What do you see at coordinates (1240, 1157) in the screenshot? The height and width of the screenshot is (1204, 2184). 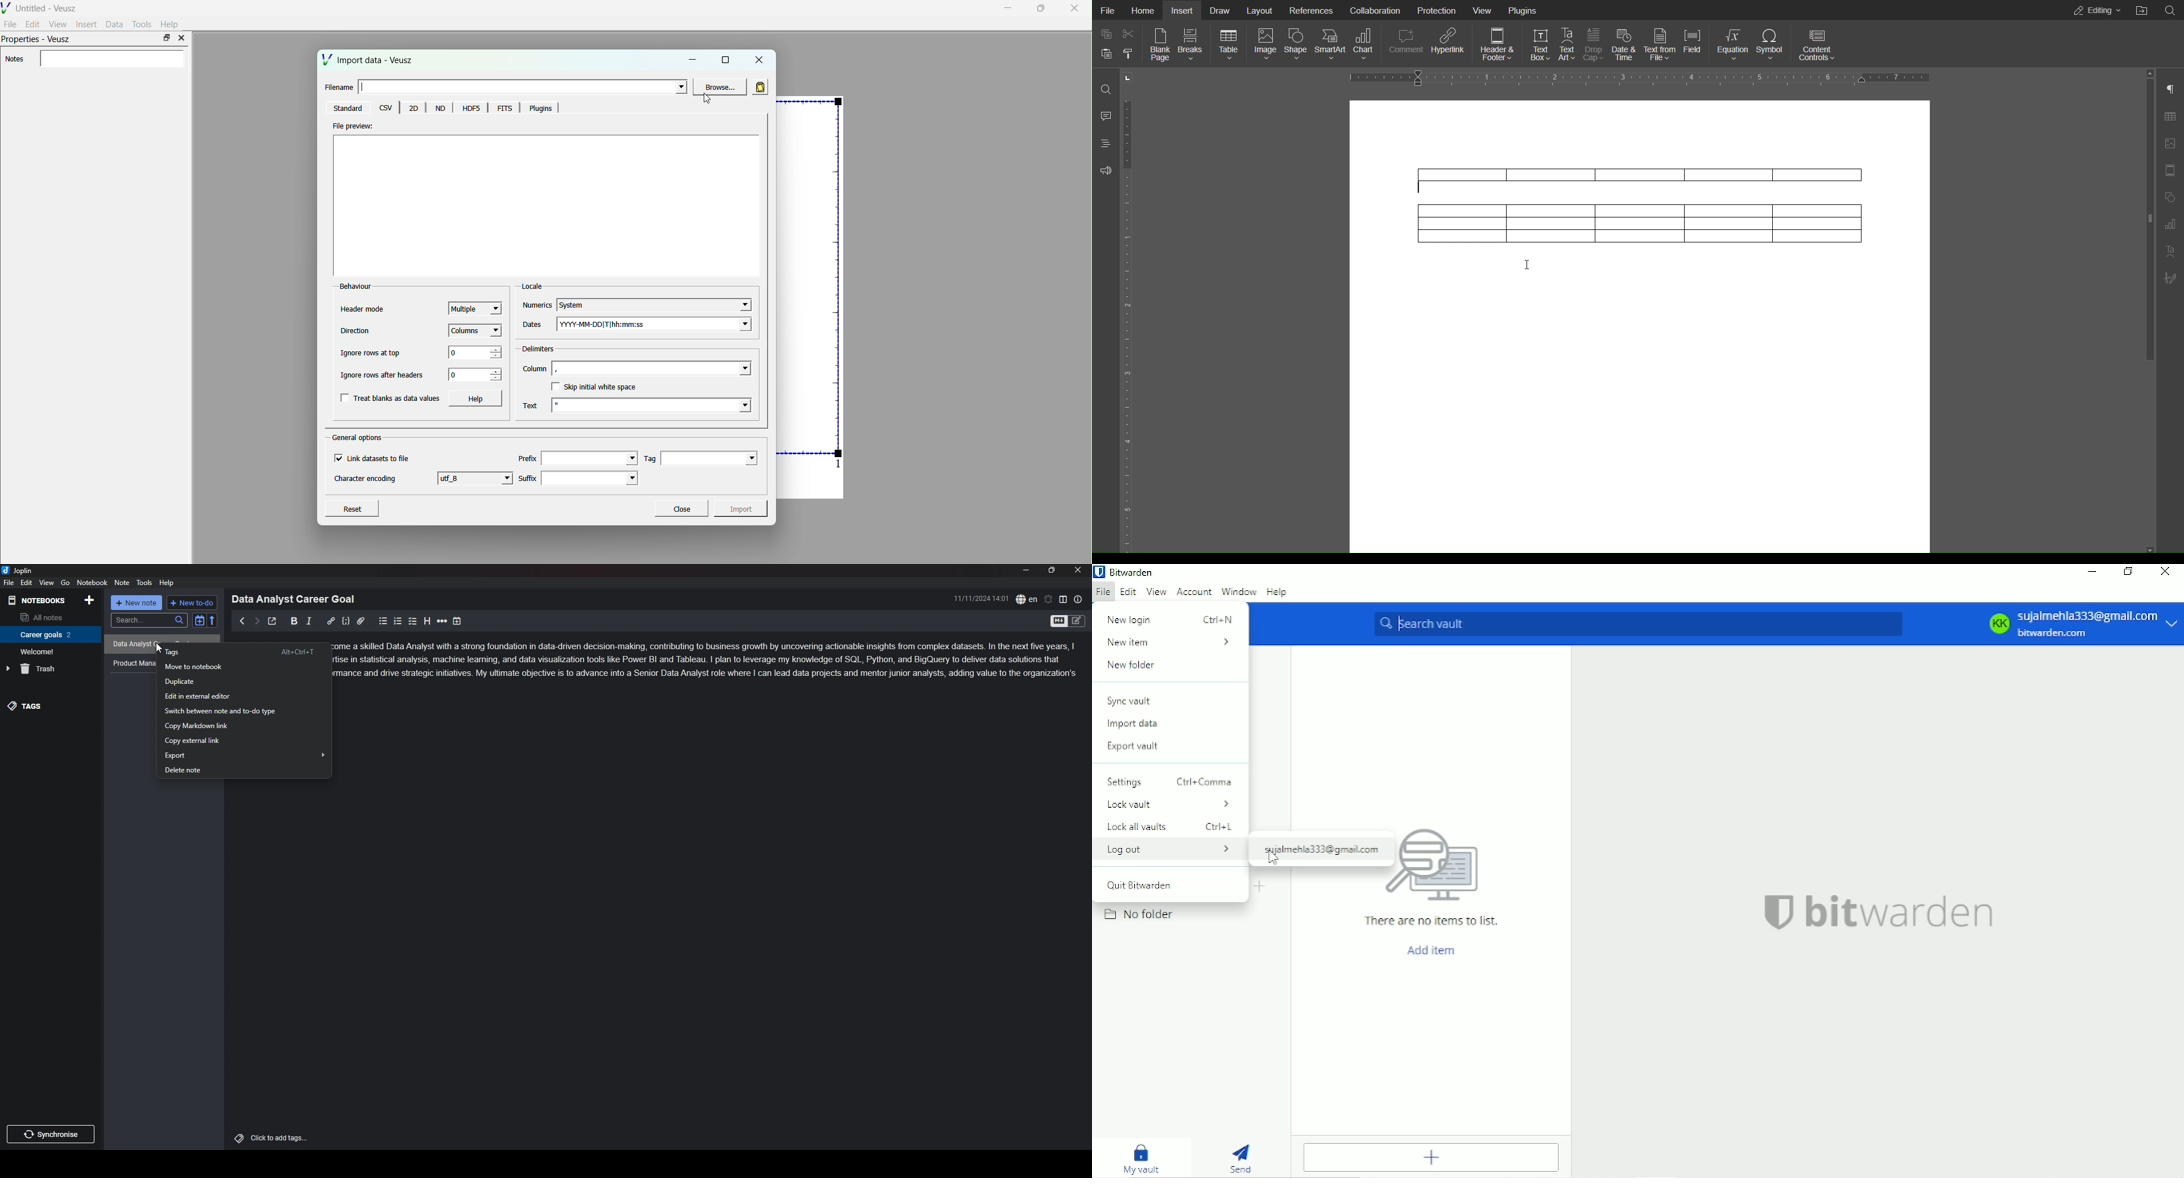 I see `Send` at bounding box center [1240, 1157].